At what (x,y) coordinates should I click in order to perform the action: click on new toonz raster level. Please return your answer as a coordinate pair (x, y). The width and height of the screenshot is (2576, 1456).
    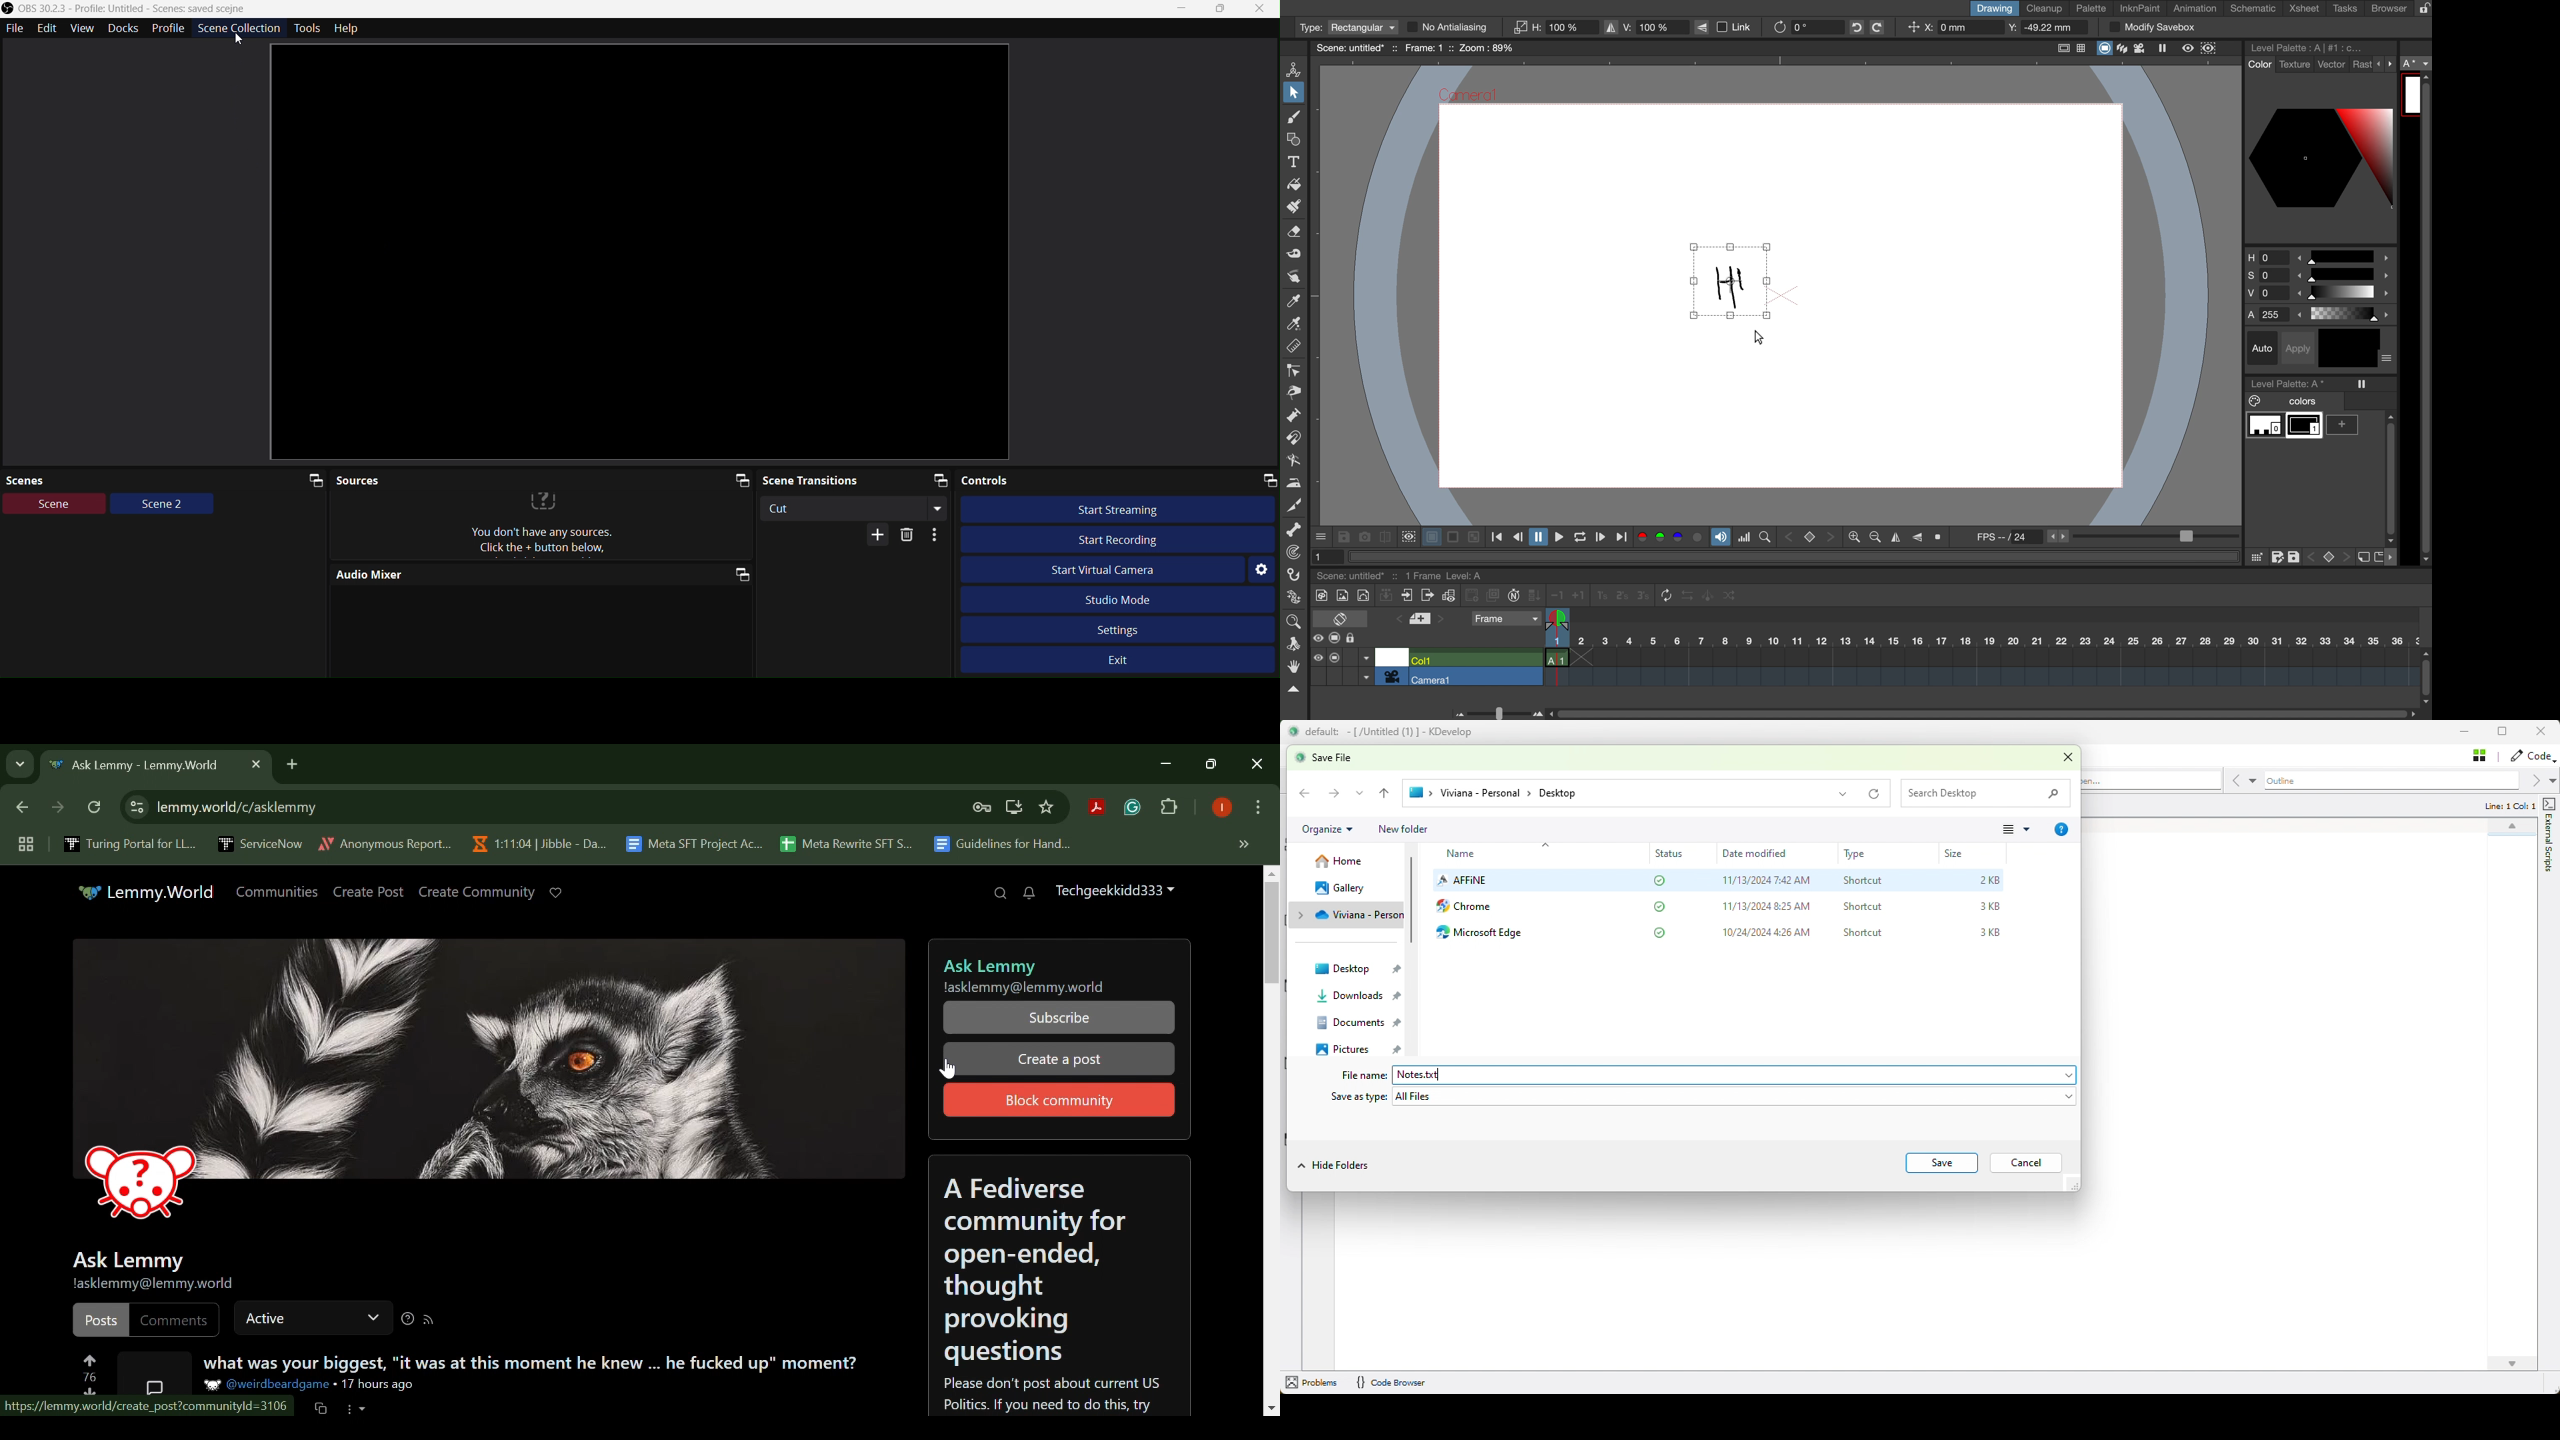
    Looking at the image, I should click on (1319, 594).